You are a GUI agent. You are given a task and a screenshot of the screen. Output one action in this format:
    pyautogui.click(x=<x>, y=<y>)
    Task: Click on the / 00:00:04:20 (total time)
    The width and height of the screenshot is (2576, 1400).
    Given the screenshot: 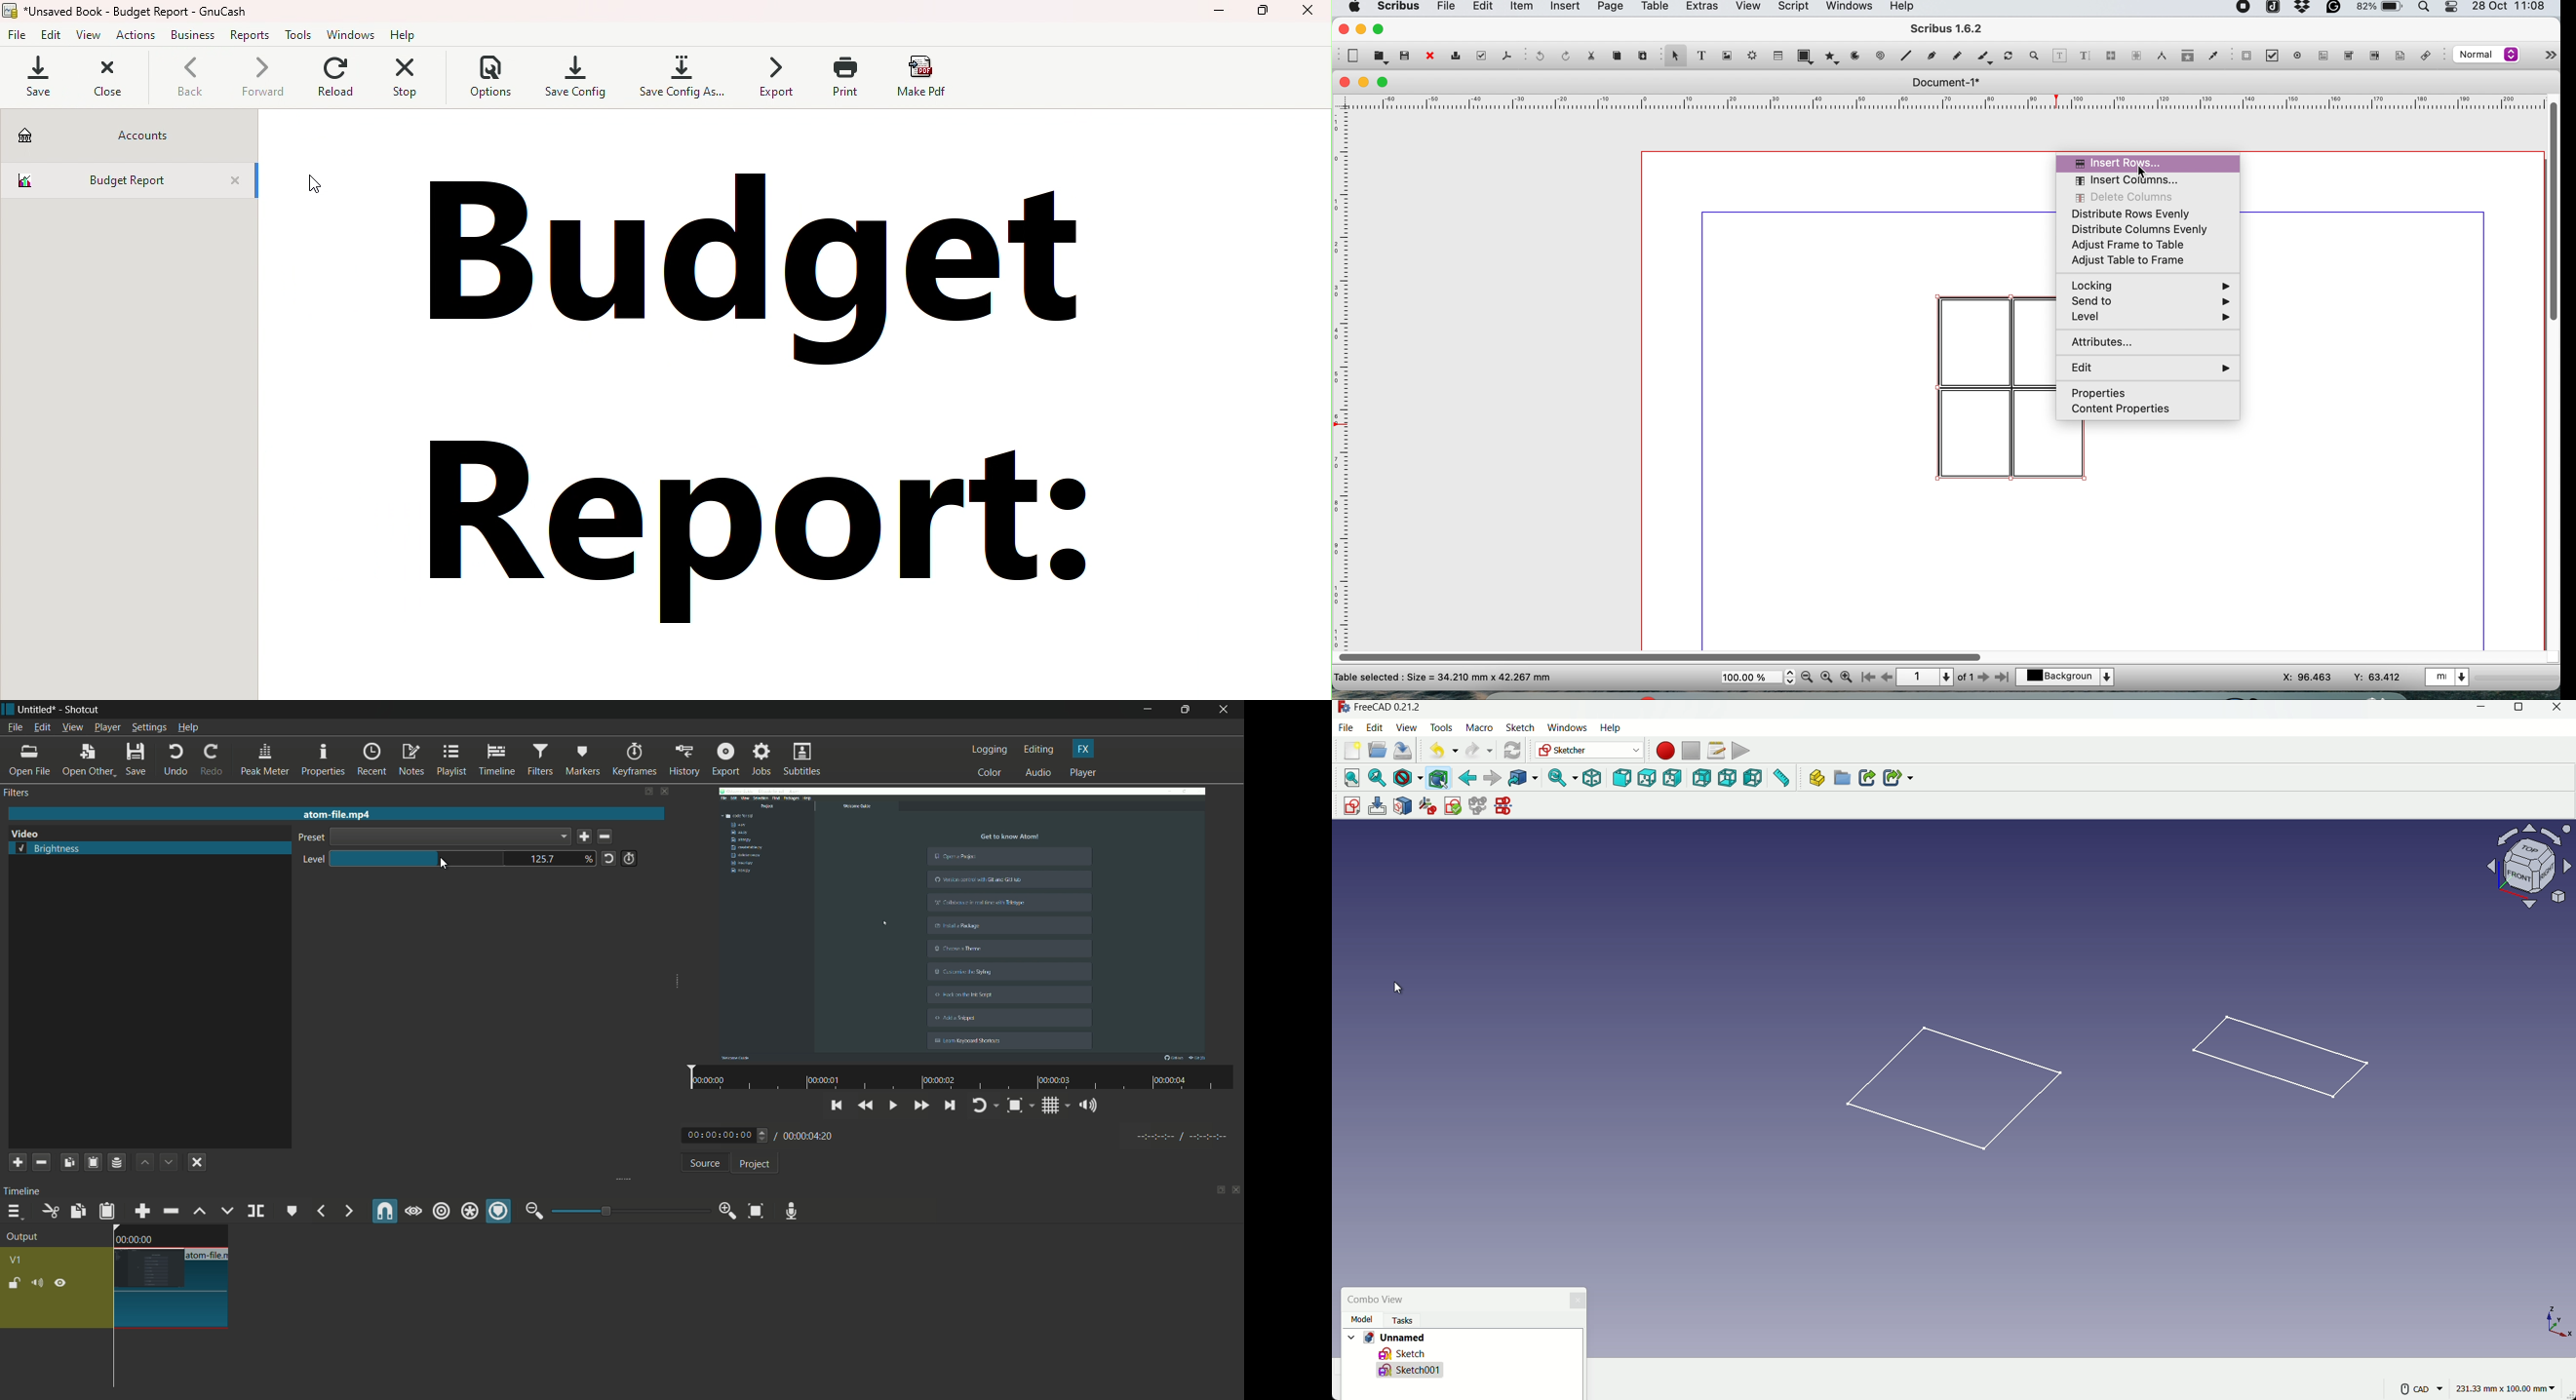 What is the action you would take?
    pyautogui.click(x=806, y=1134)
    